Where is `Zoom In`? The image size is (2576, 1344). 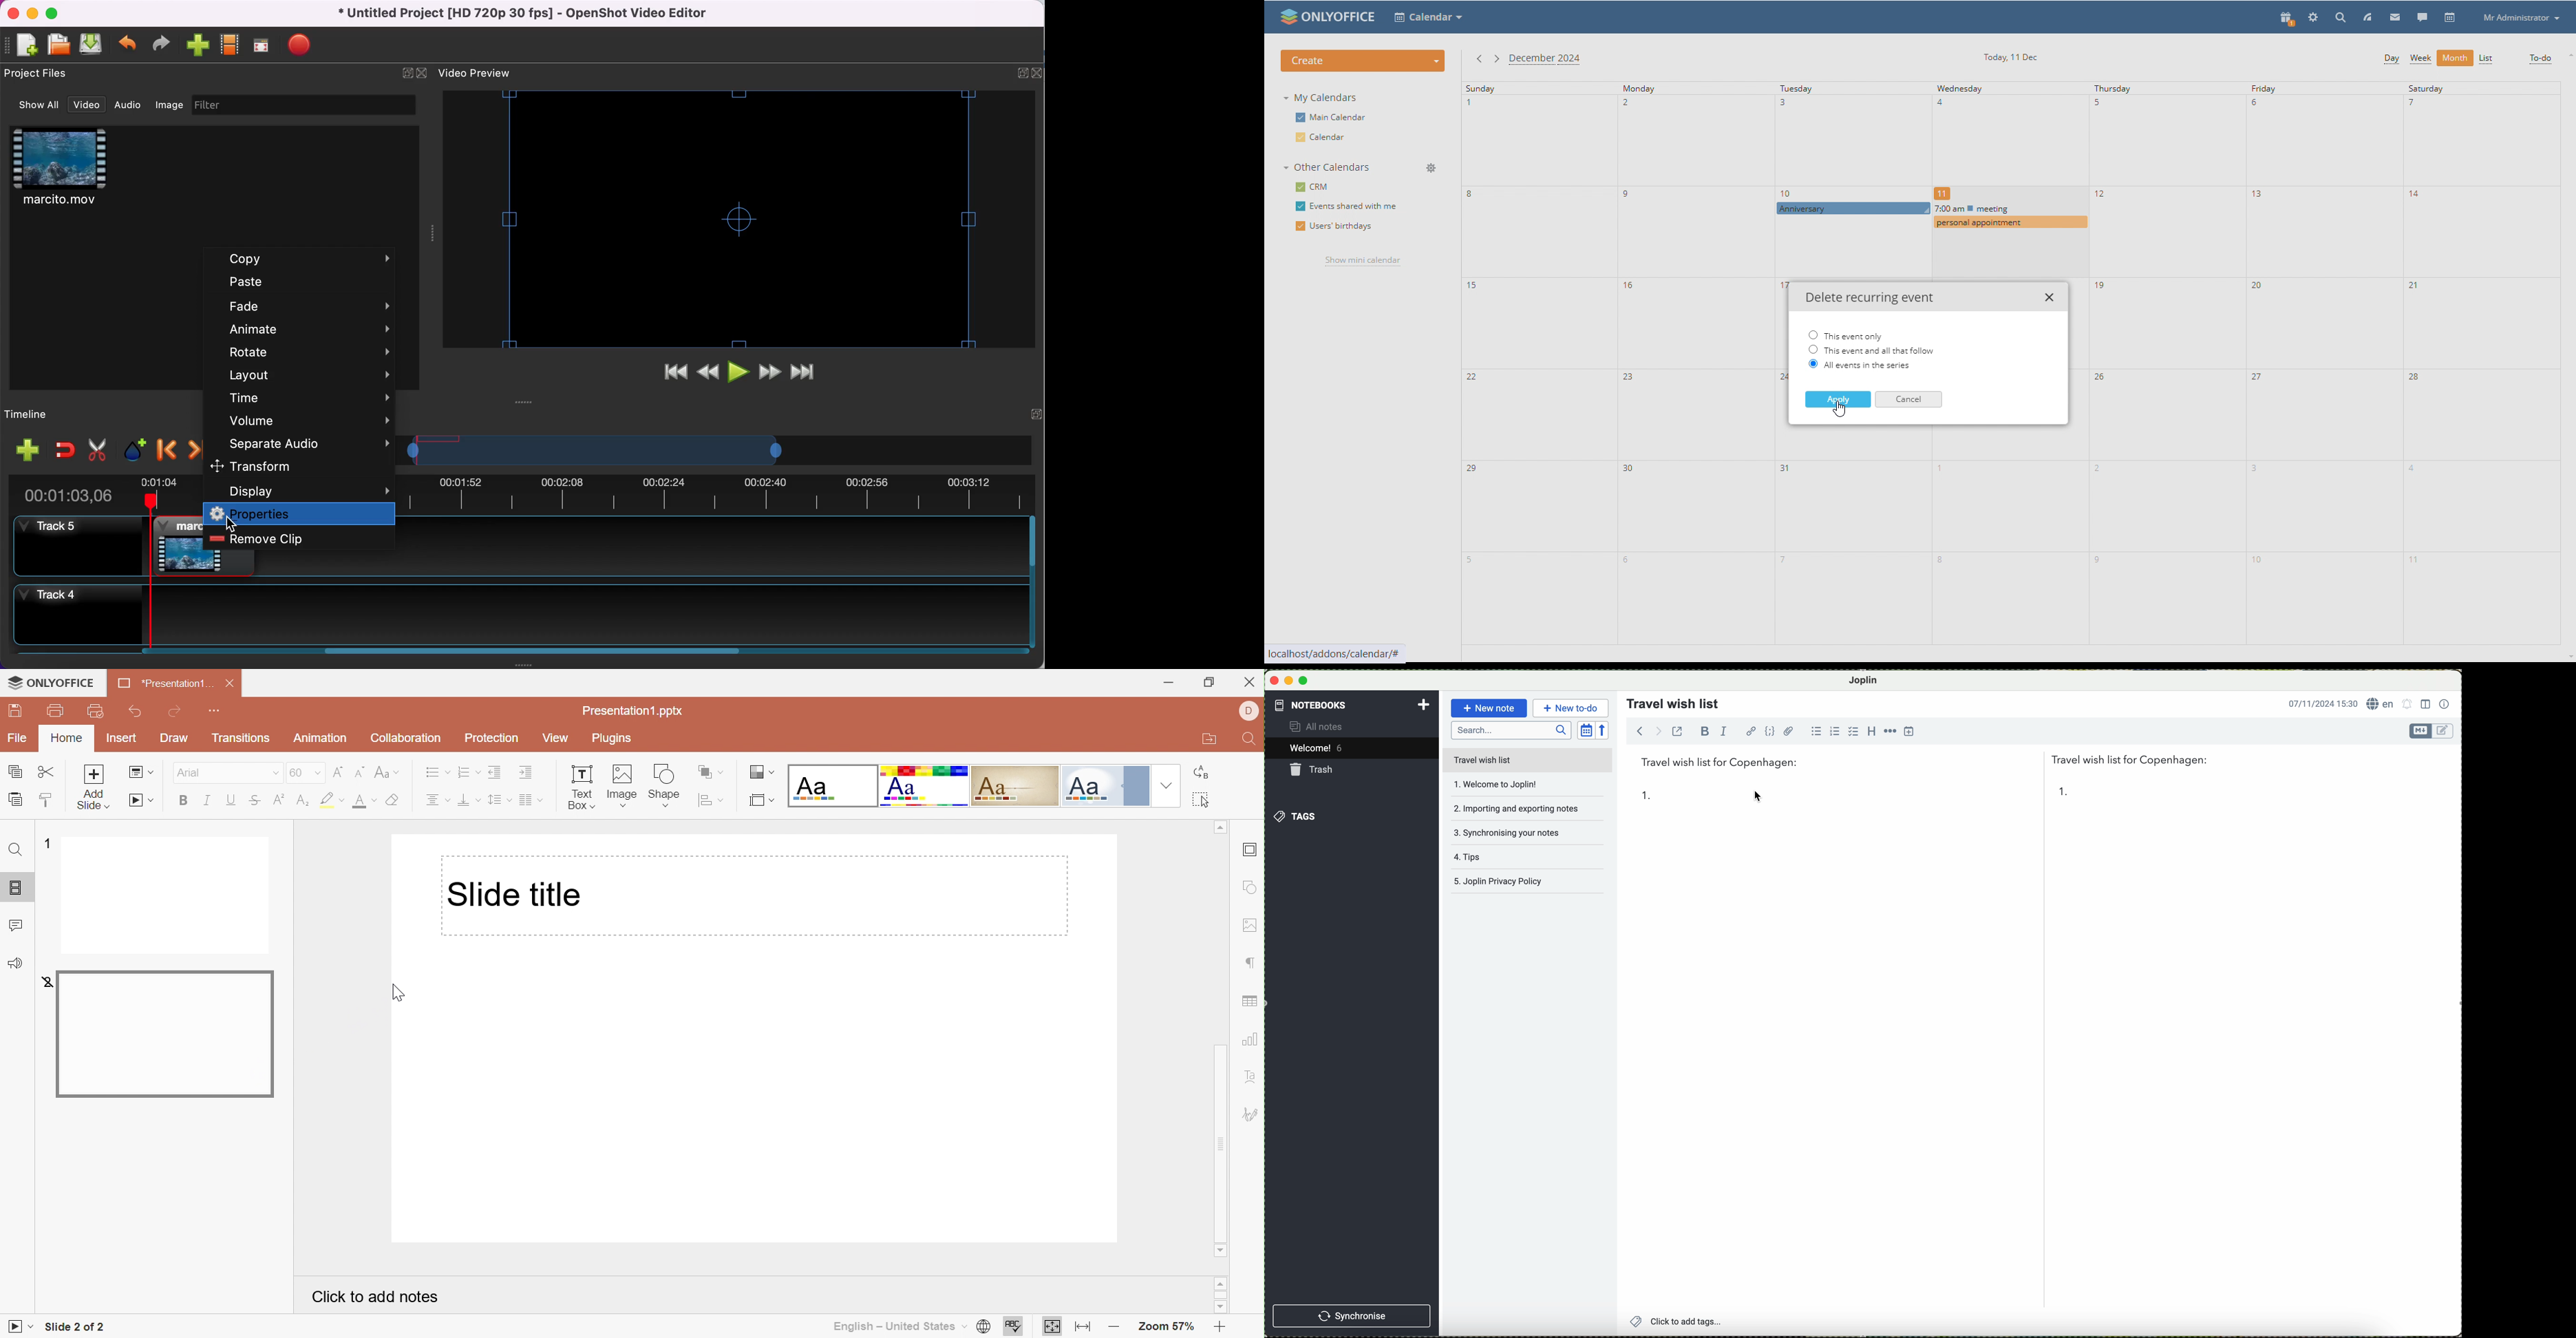 Zoom In is located at coordinates (1218, 1324).